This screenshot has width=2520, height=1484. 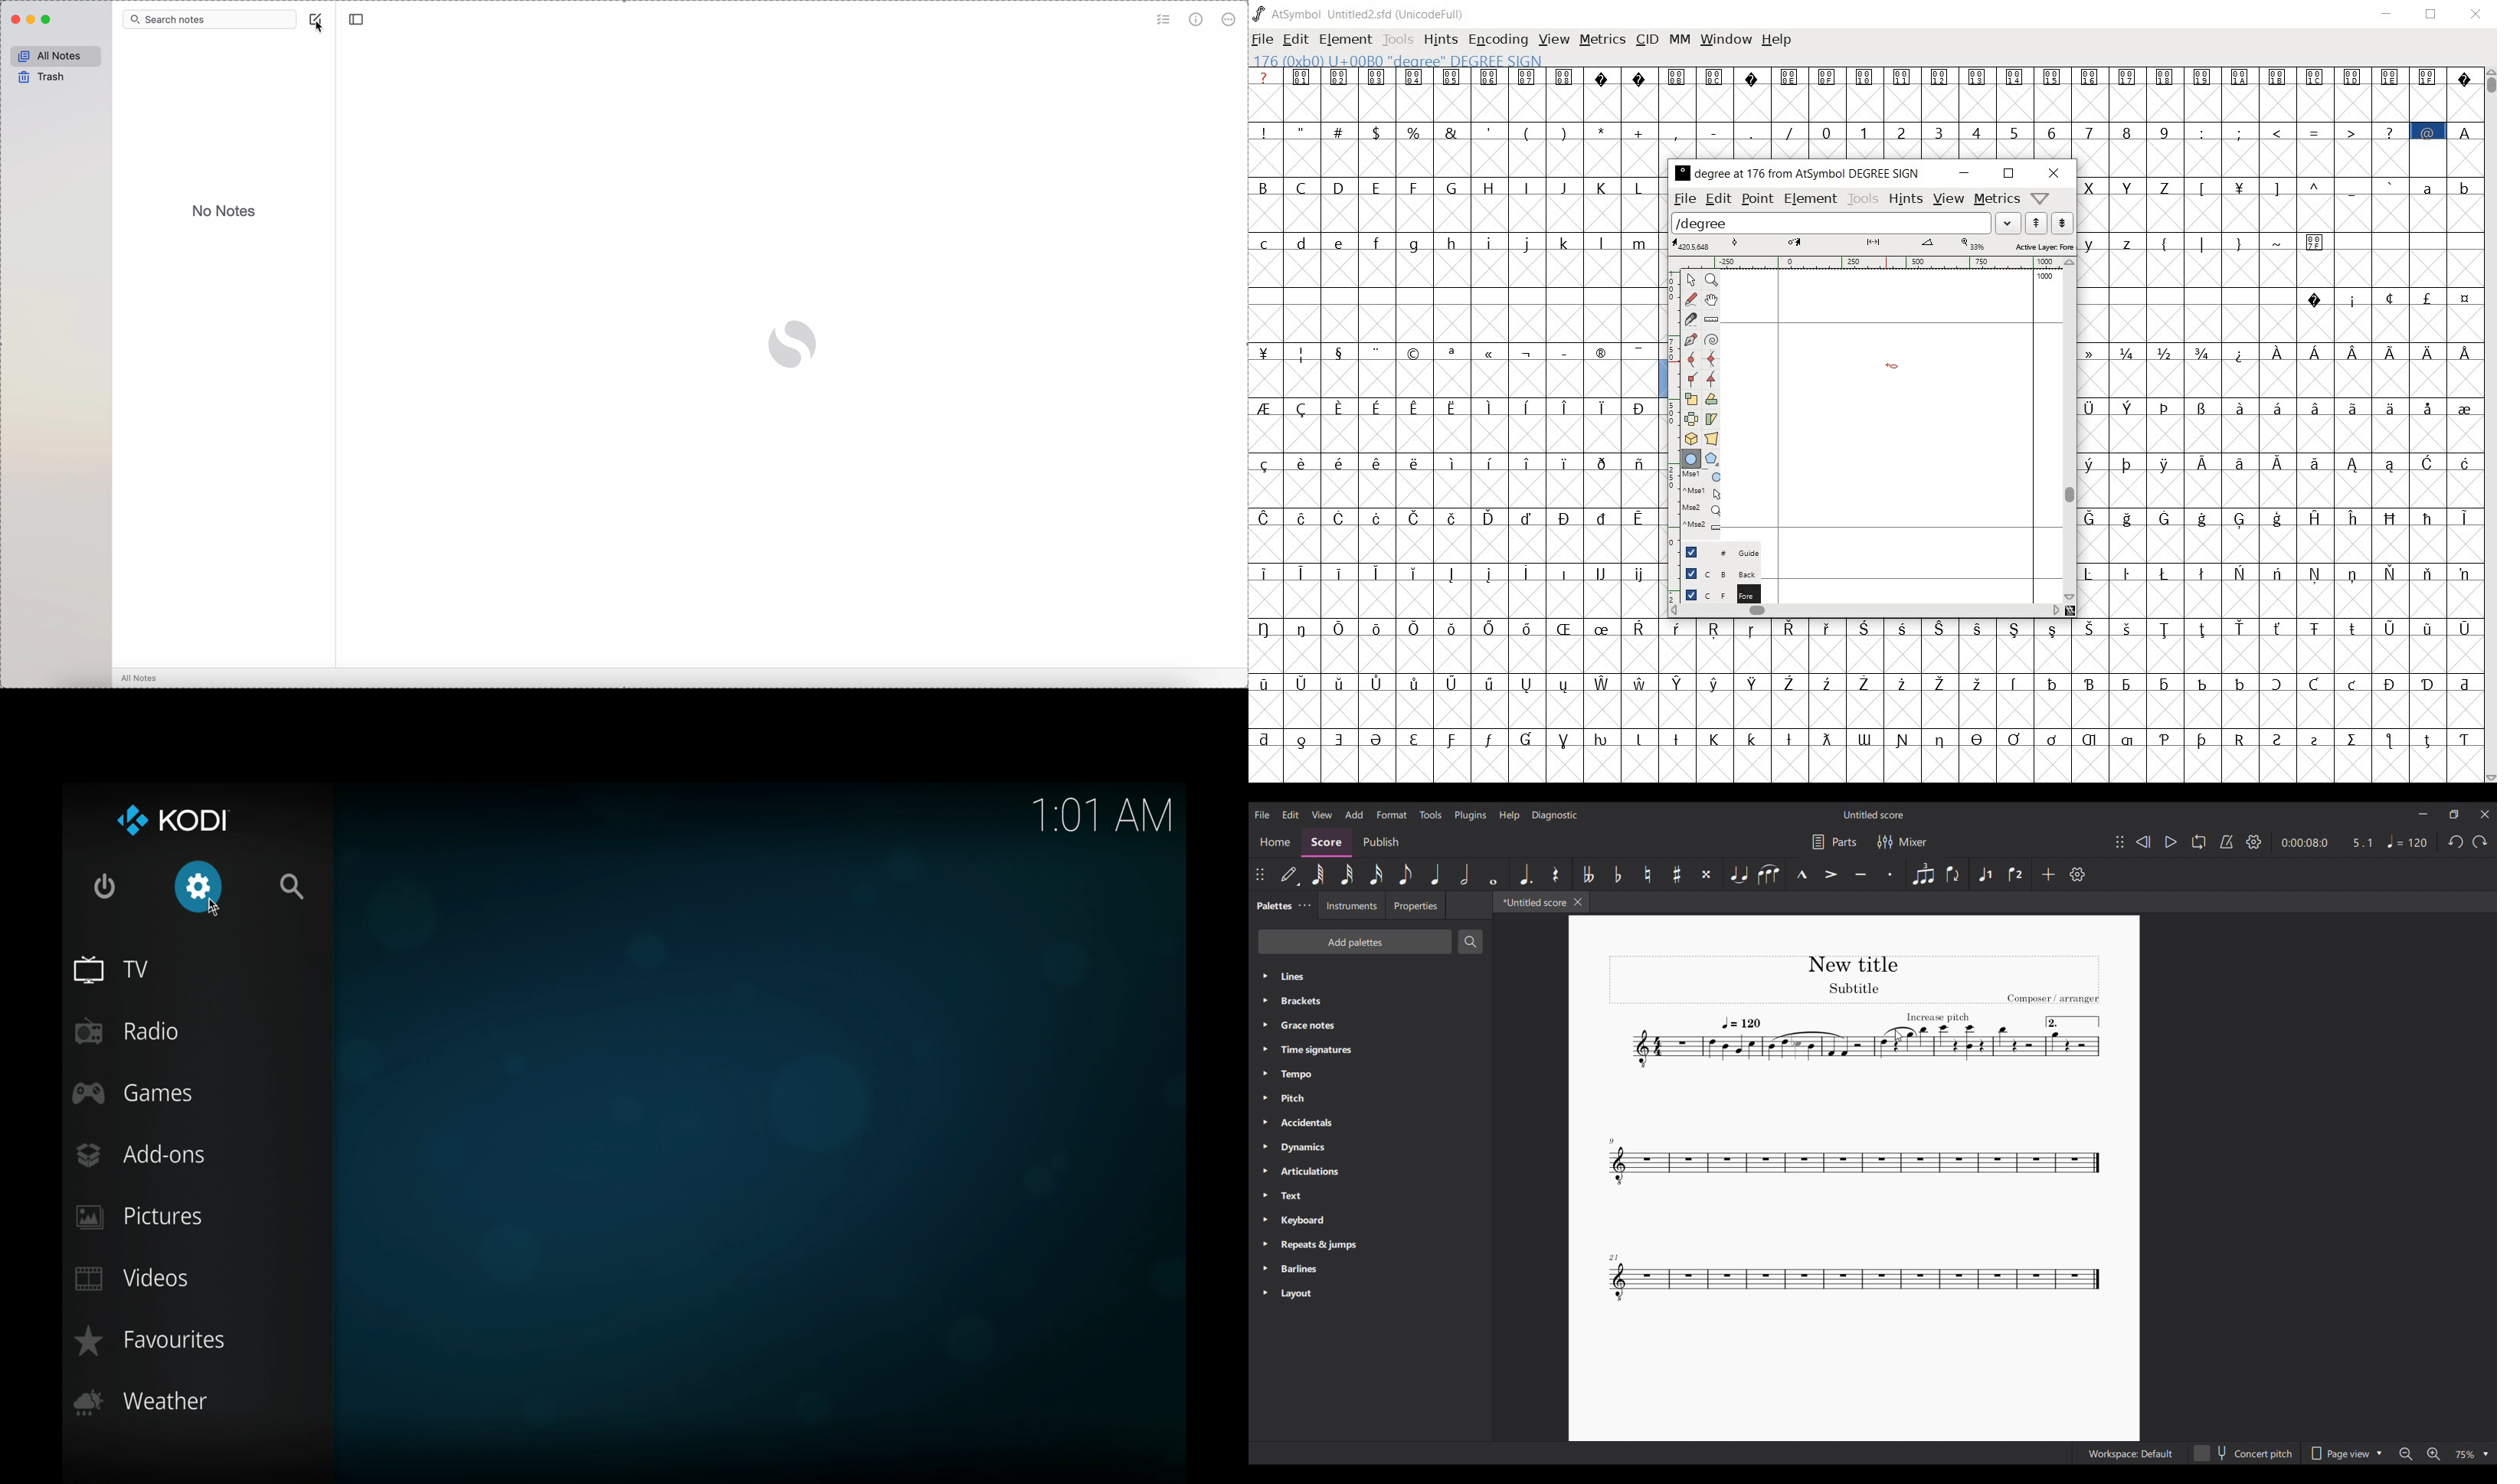 I want to click on empty glyph slots, so click(x=1456, y=380).